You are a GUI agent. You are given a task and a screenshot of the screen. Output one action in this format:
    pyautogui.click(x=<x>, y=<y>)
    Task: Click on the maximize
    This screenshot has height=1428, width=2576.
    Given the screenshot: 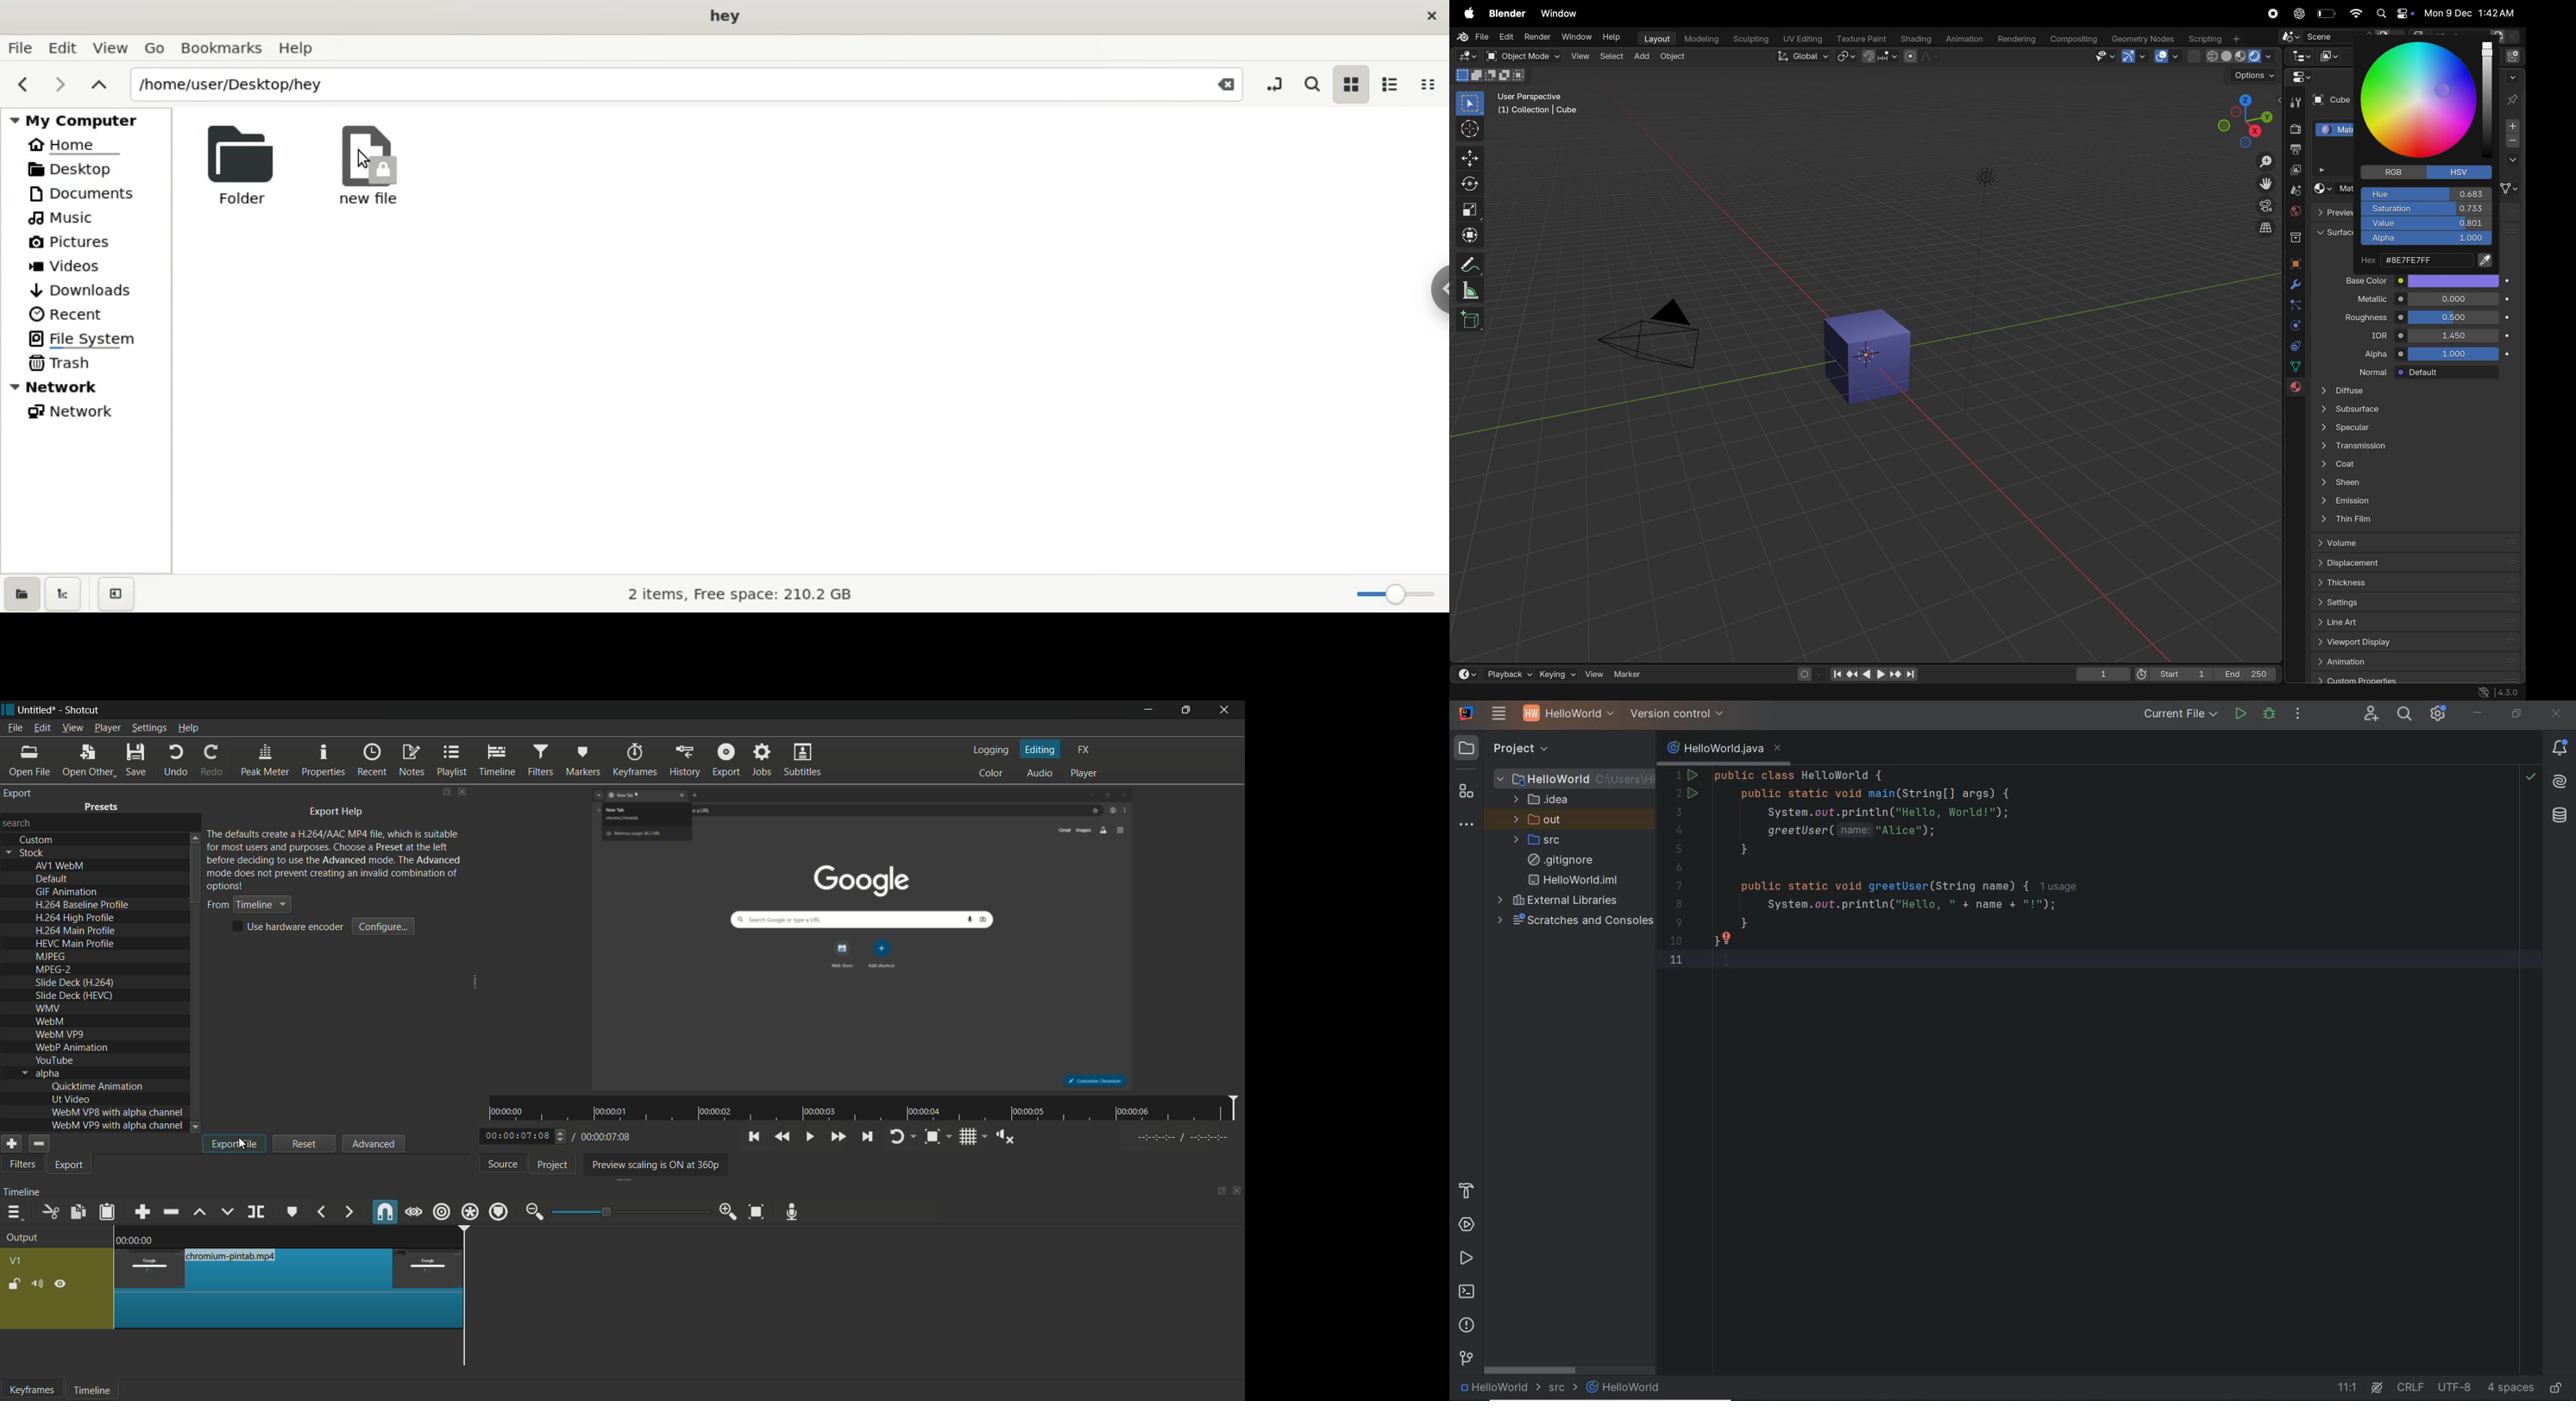 What is the action you would take?
    pyautogui.click(x=1186, y=710)
    